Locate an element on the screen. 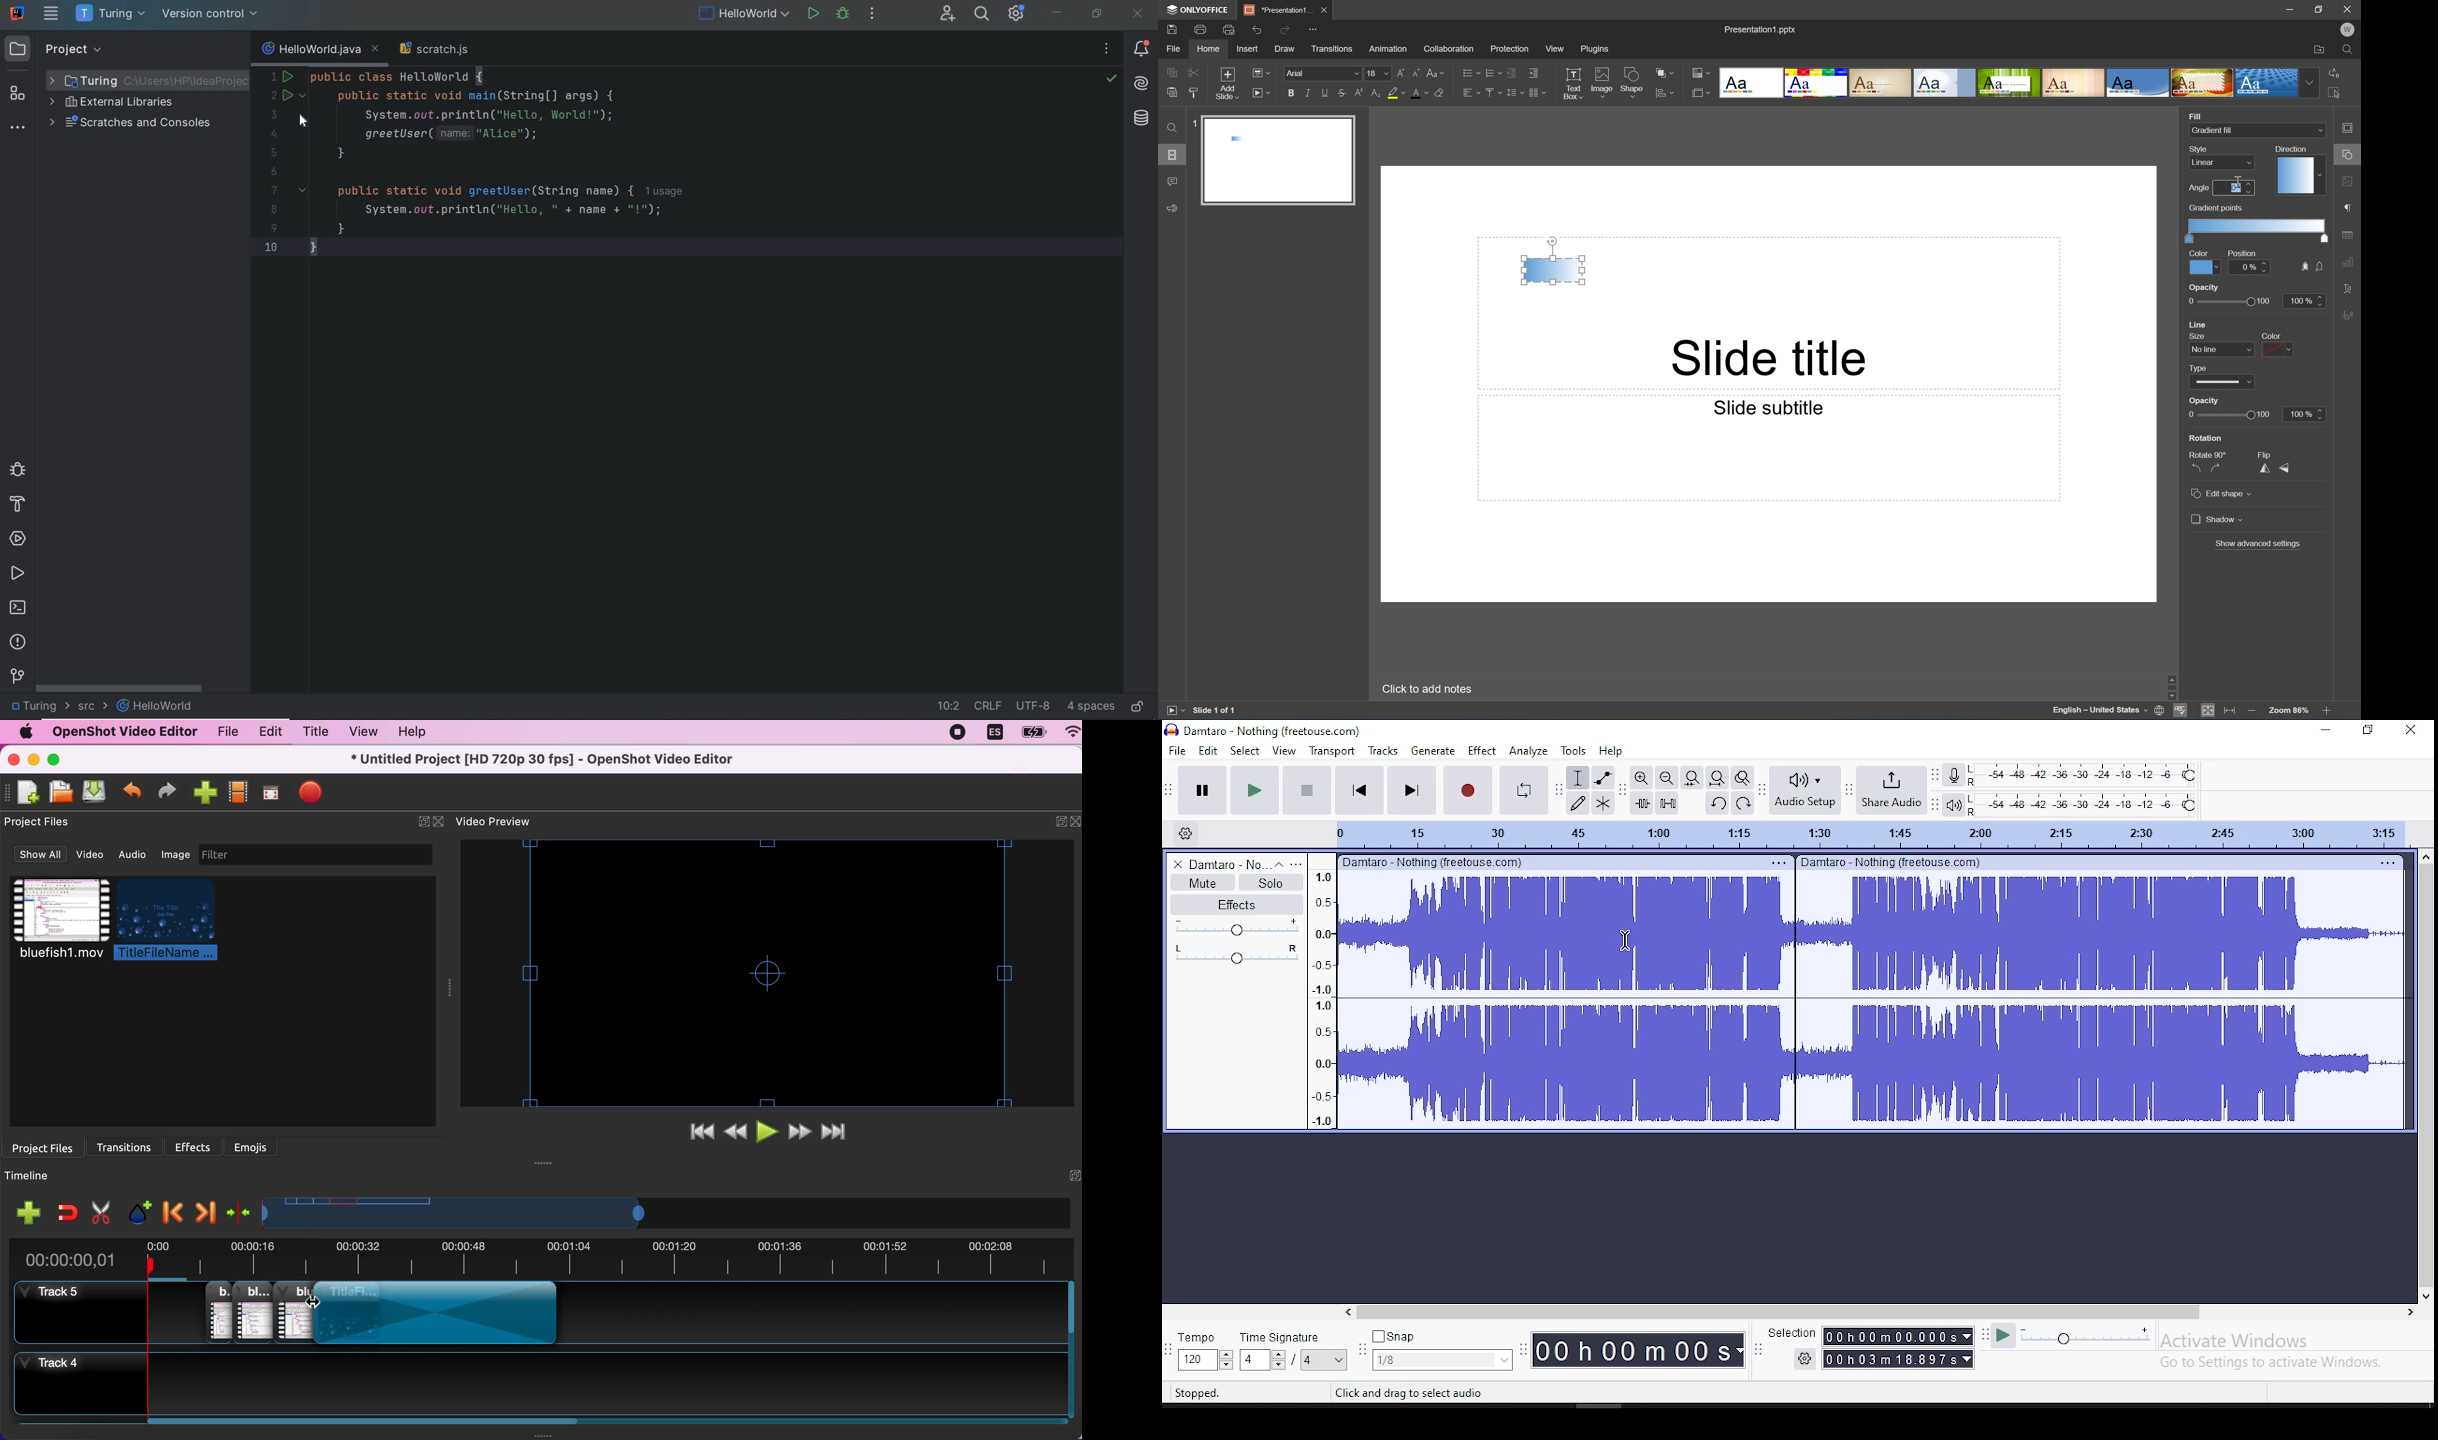 This screenshot has height=1456, width=2464. paragraph settings is located at coordinates (2350, 206).